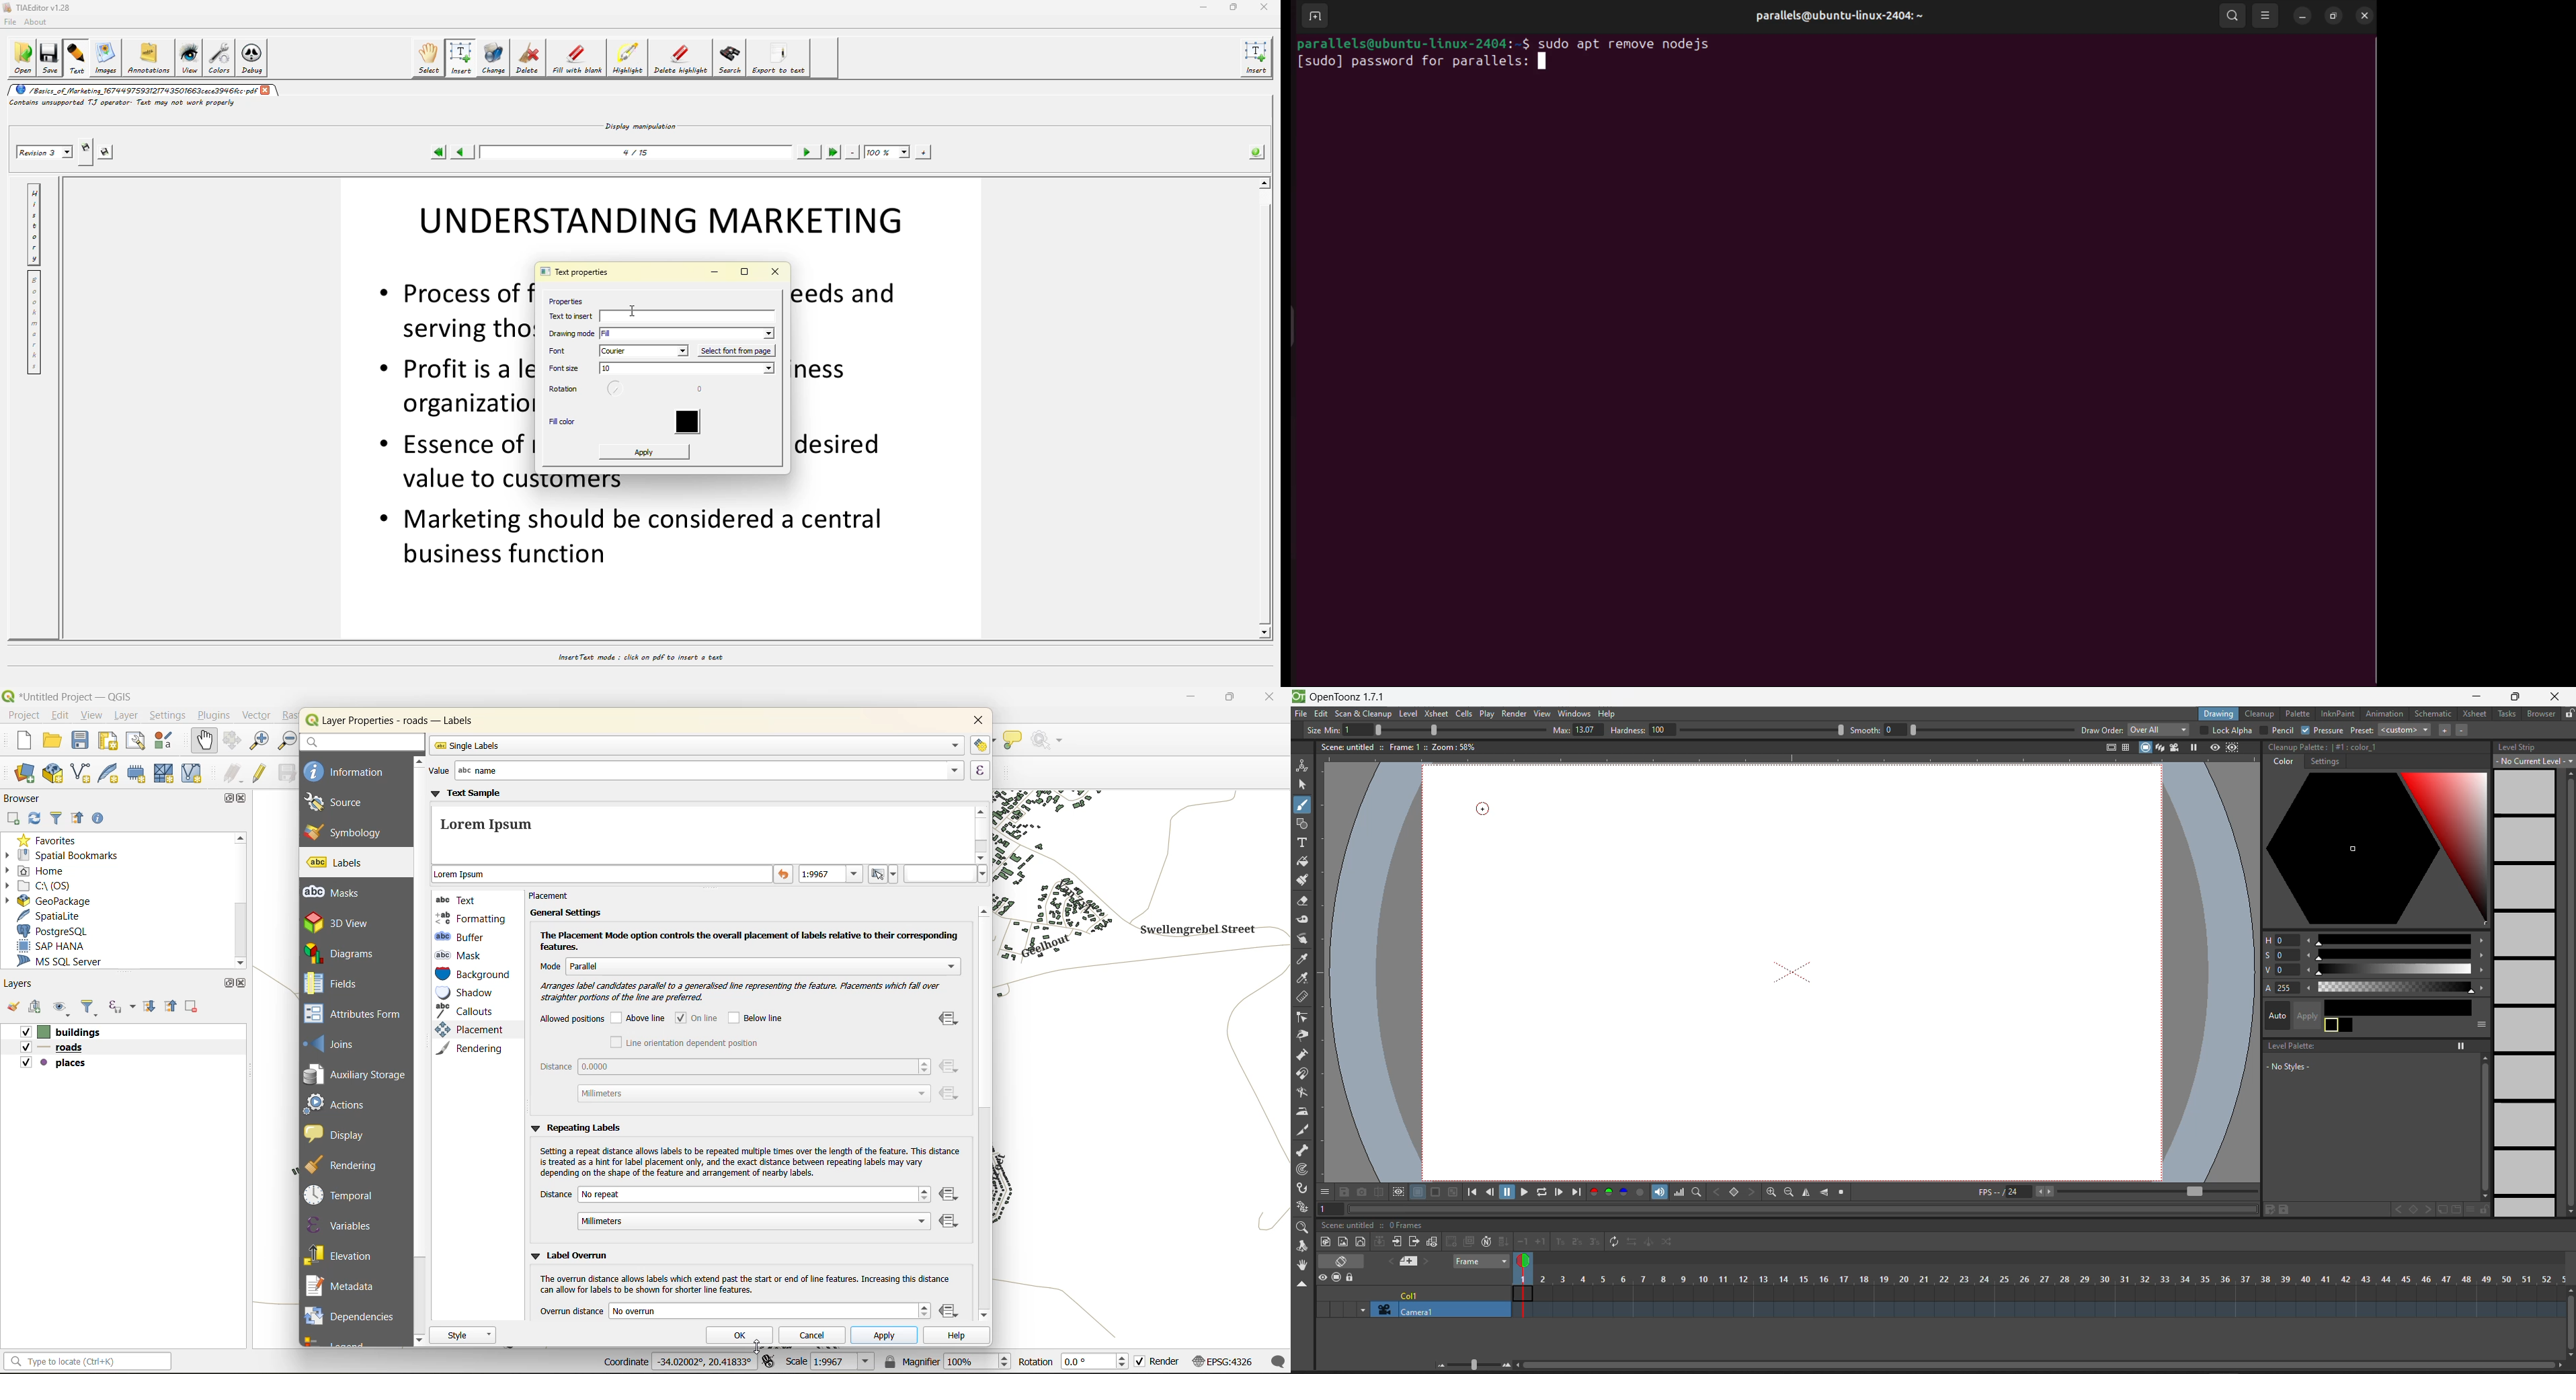 The width and height of the screenshot is (2576, 1400). I want to click on ruler tool, so click(1305, 998).